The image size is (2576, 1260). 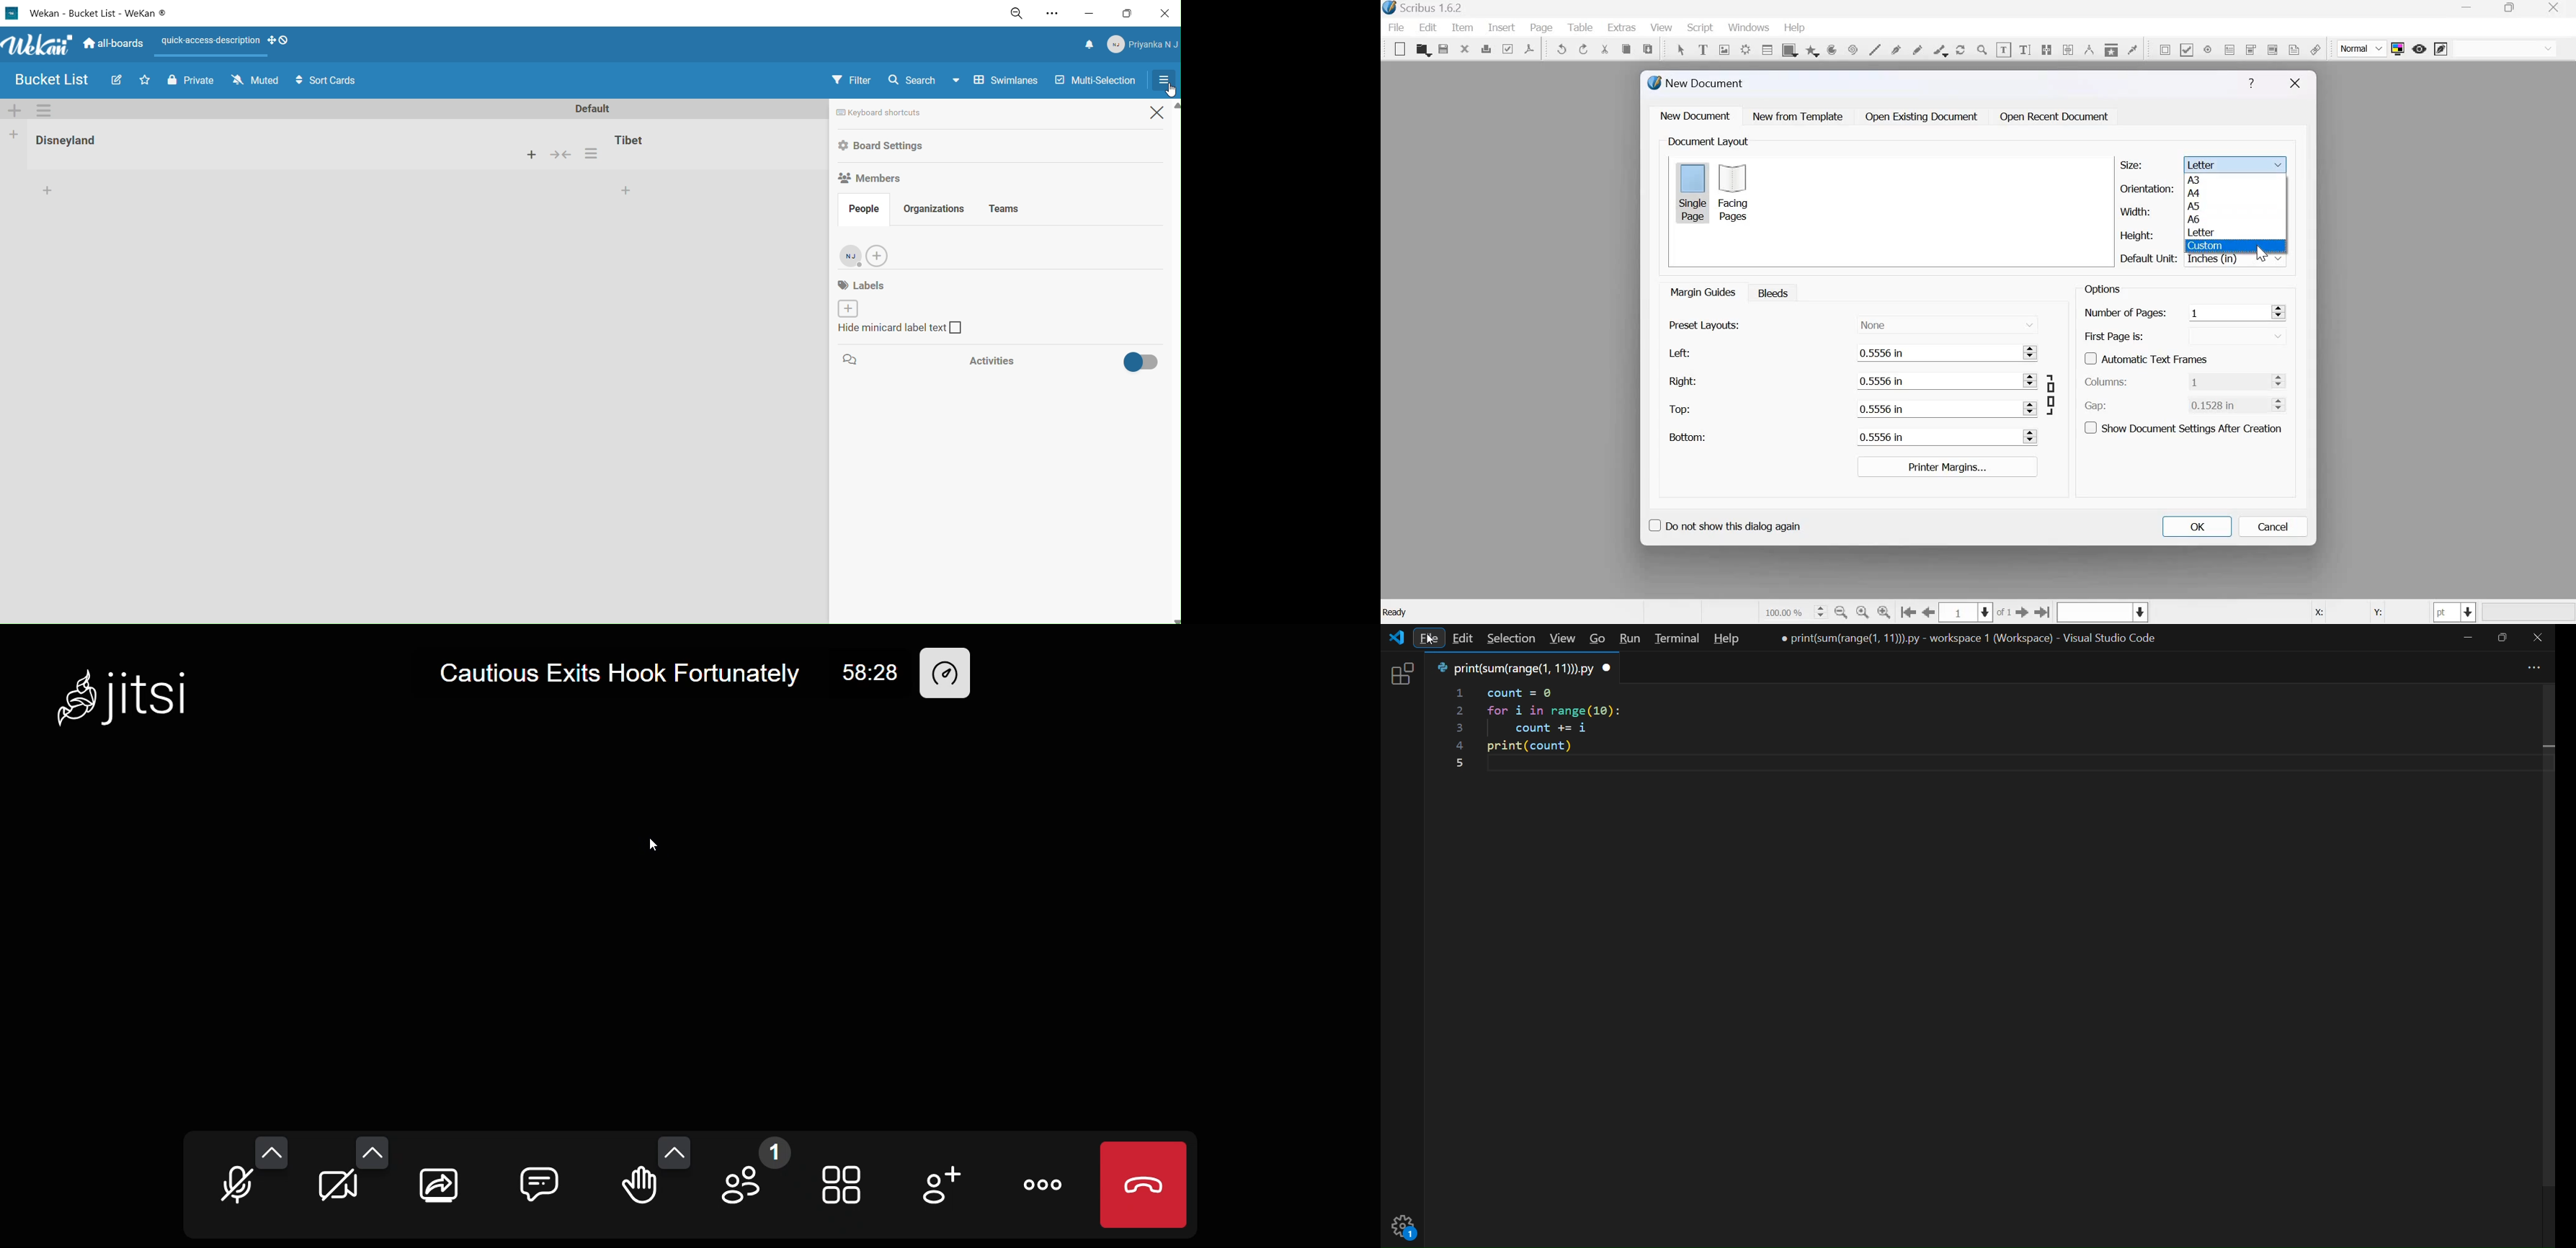 What do you see at coordinates (2149, 259) in the screenshot?
I see `Default Unit: ` at bounding box center [2149, 259].